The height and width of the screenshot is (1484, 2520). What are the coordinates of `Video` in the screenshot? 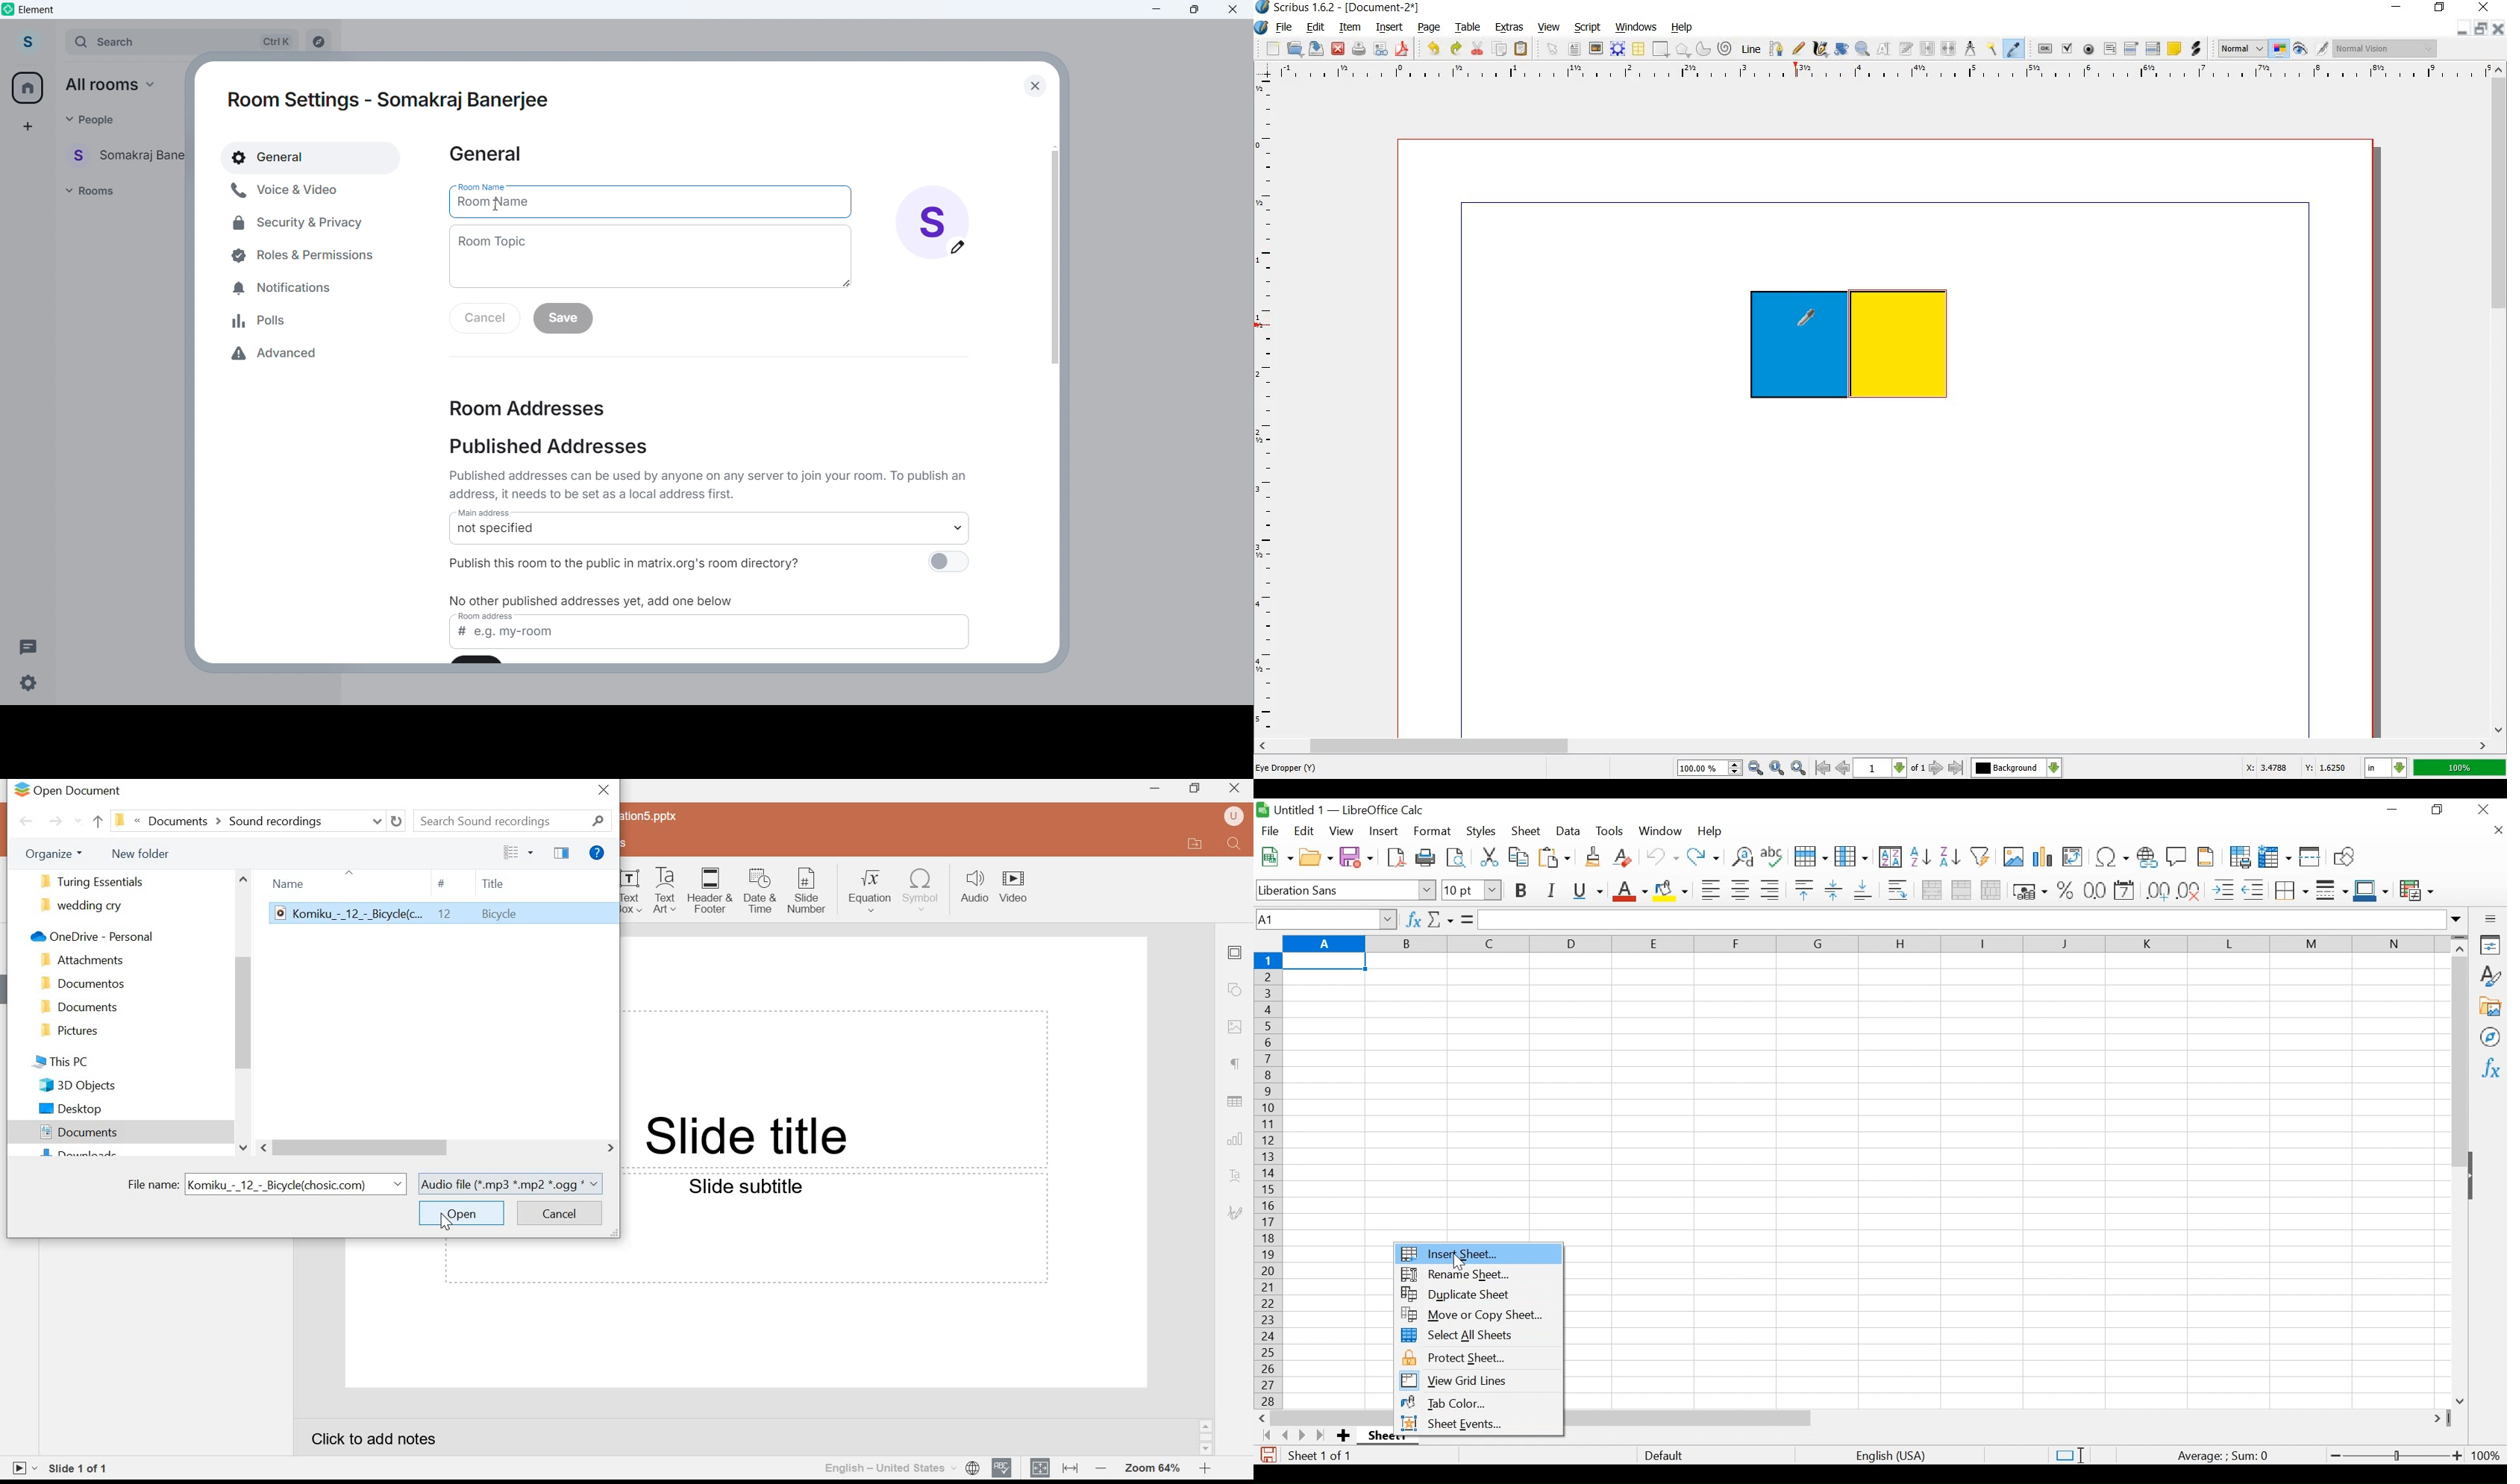 It's located at (1013, 878).